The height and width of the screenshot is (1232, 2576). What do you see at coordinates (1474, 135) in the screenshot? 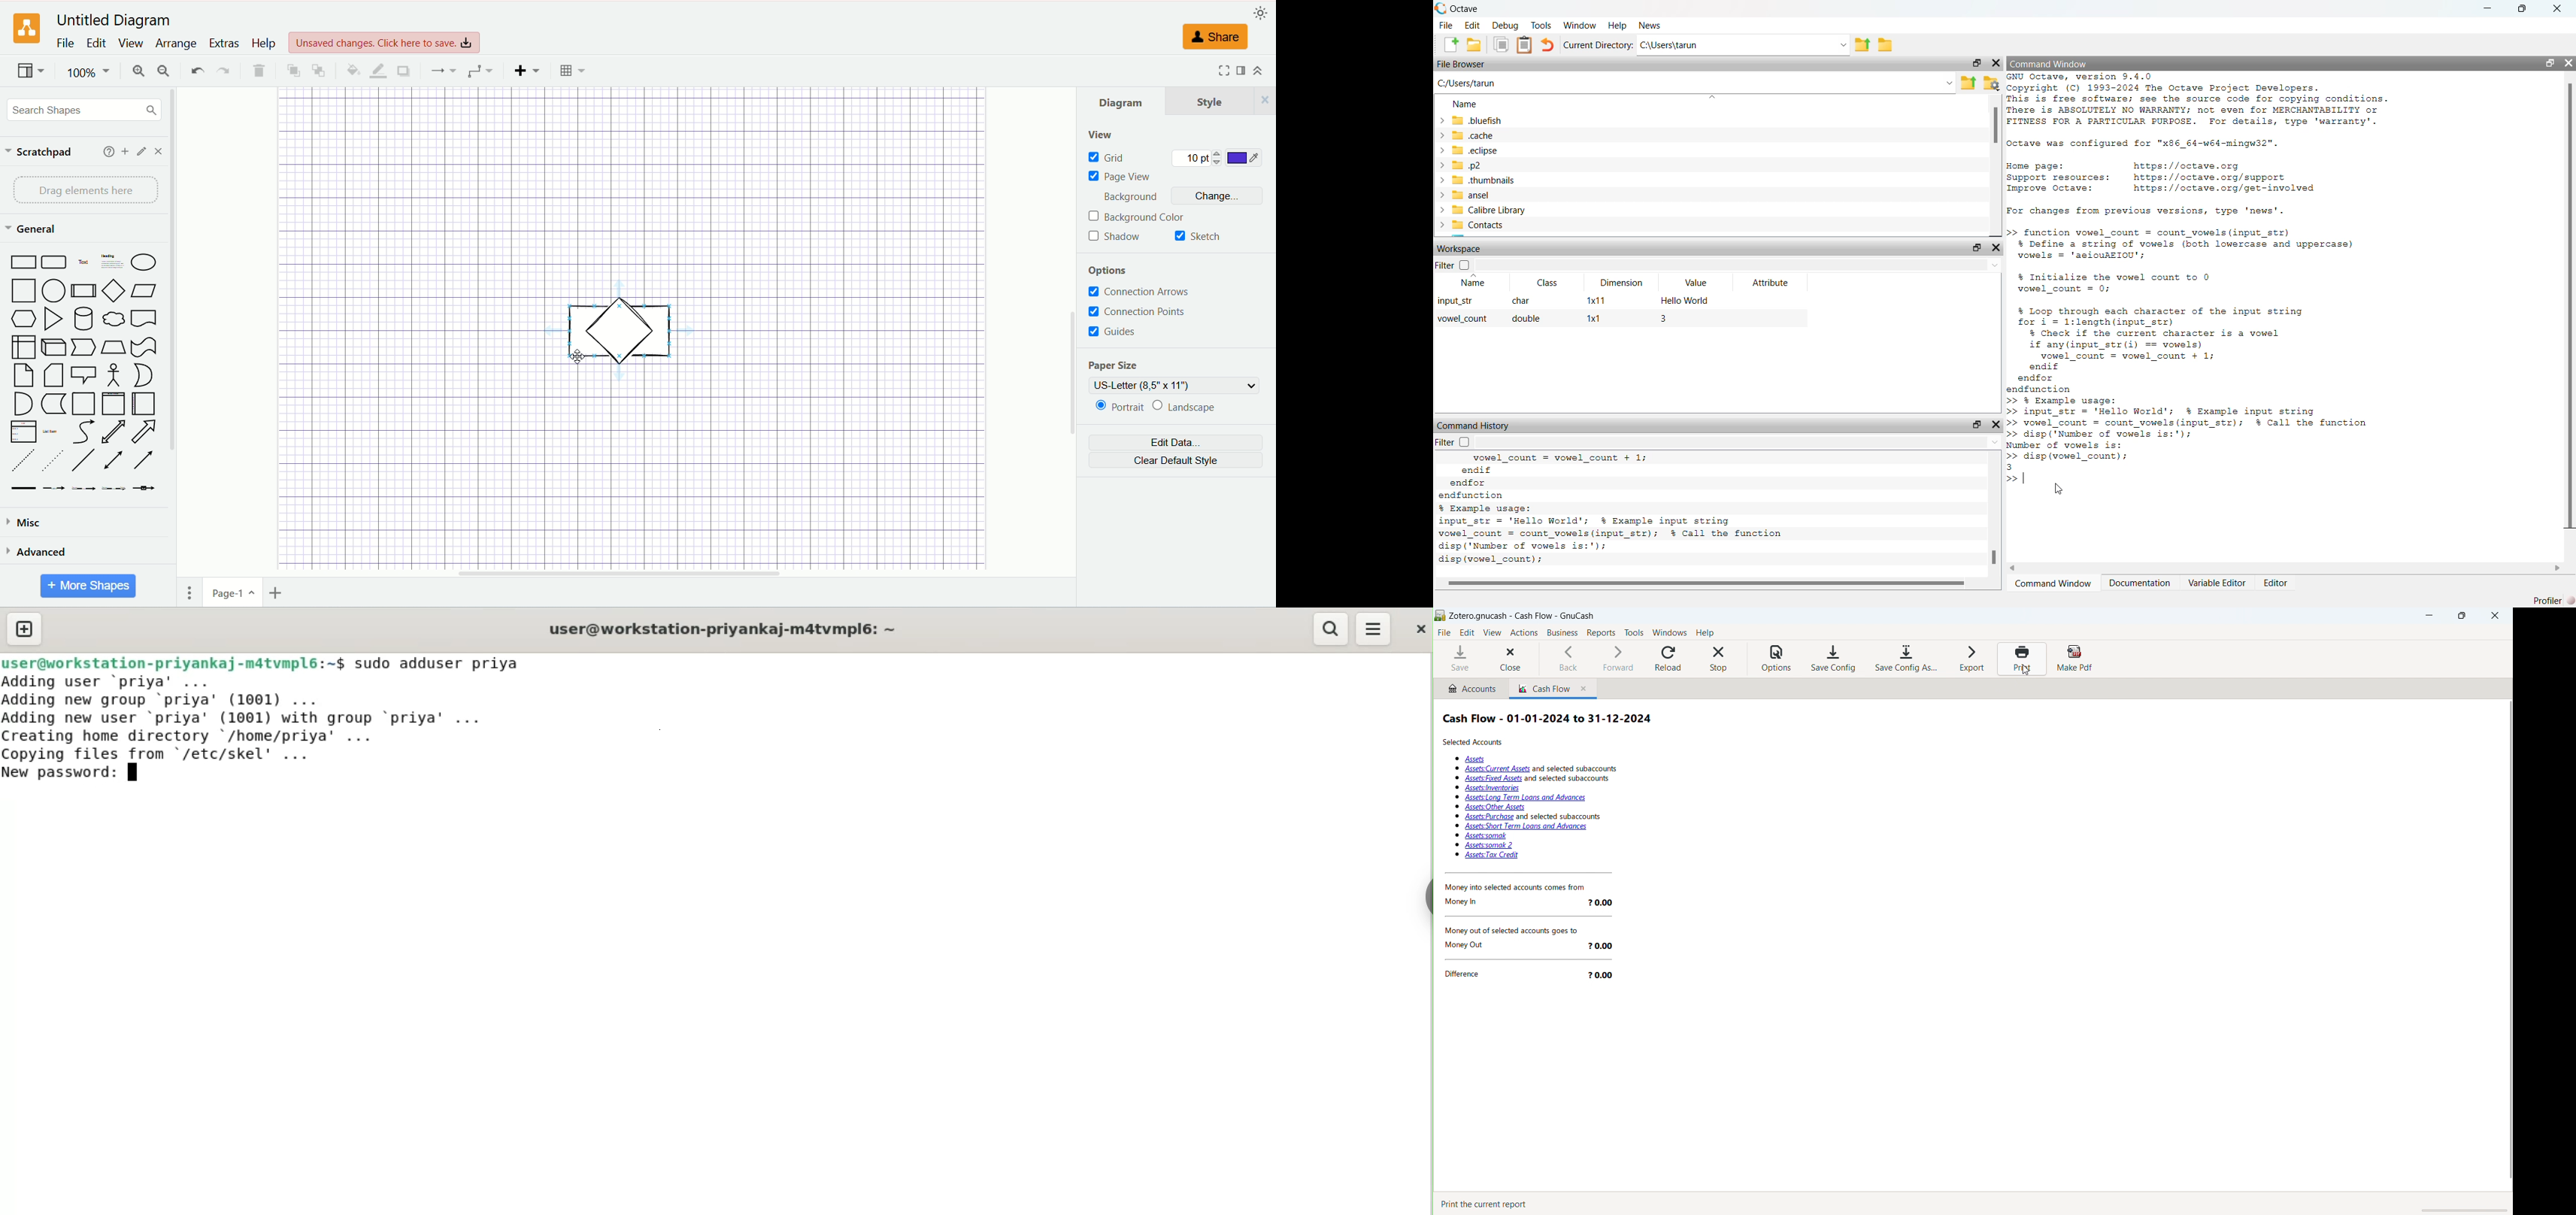
I see `.cache` at bounding box center [1474, 135].